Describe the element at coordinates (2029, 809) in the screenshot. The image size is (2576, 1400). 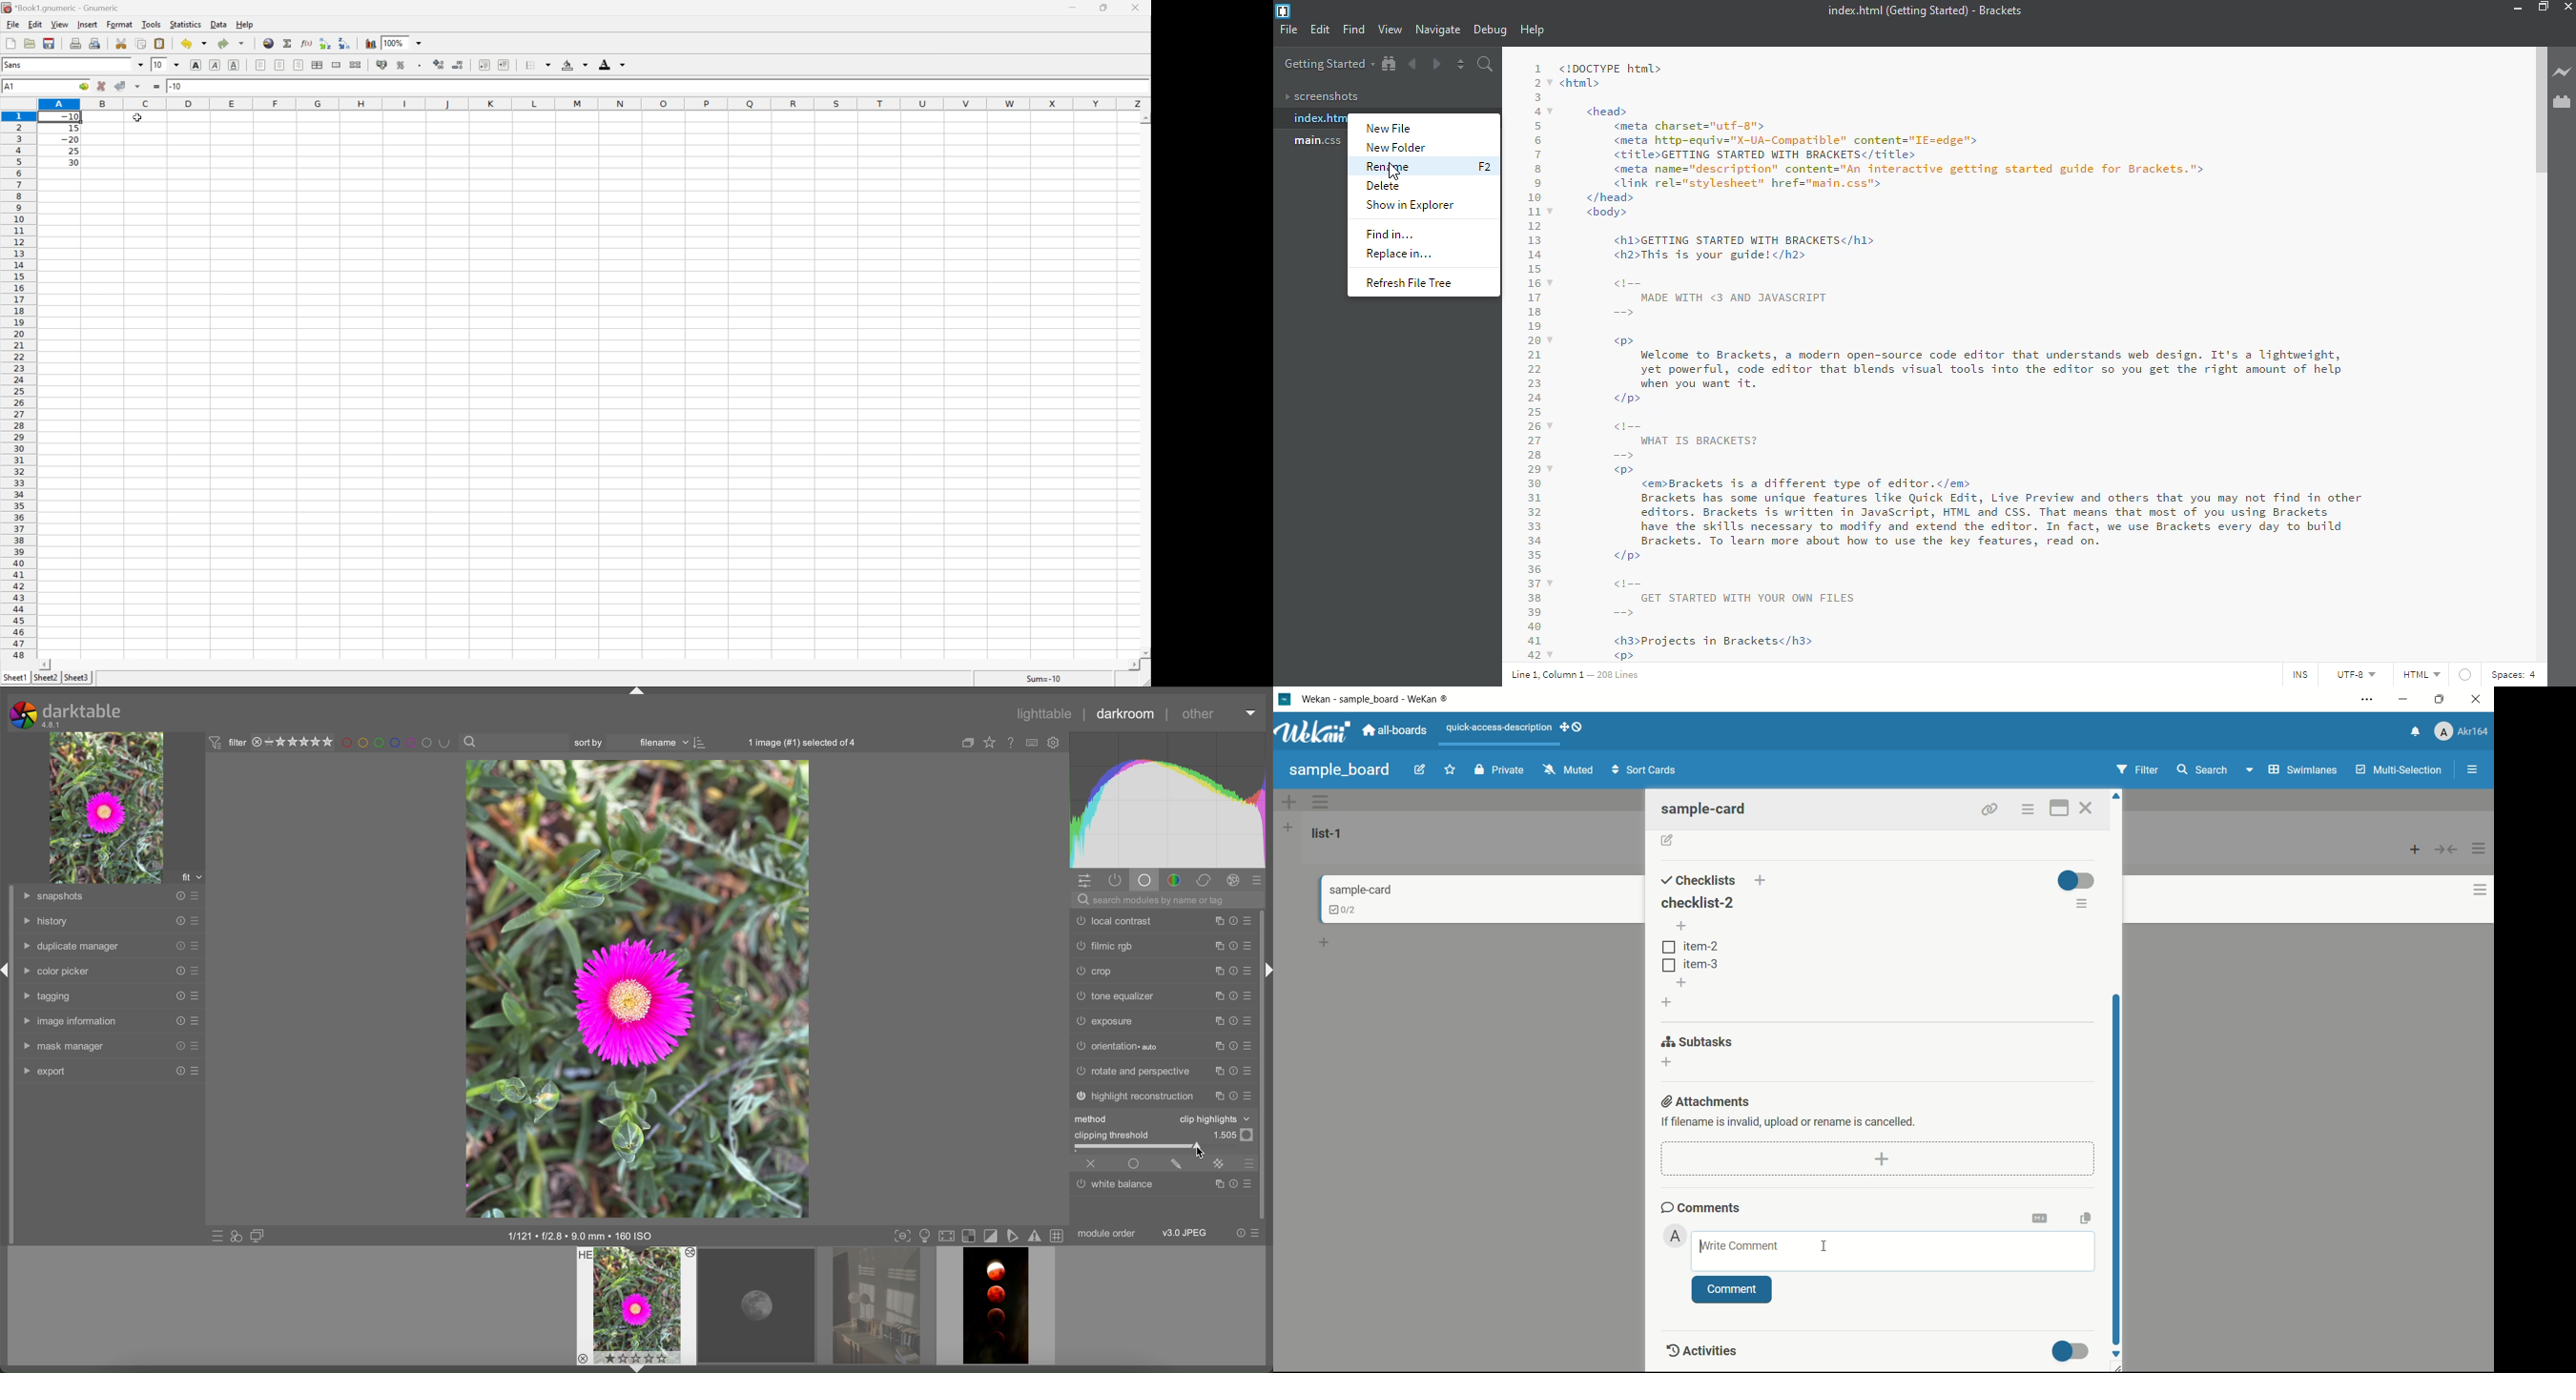
I see `options` at that location.